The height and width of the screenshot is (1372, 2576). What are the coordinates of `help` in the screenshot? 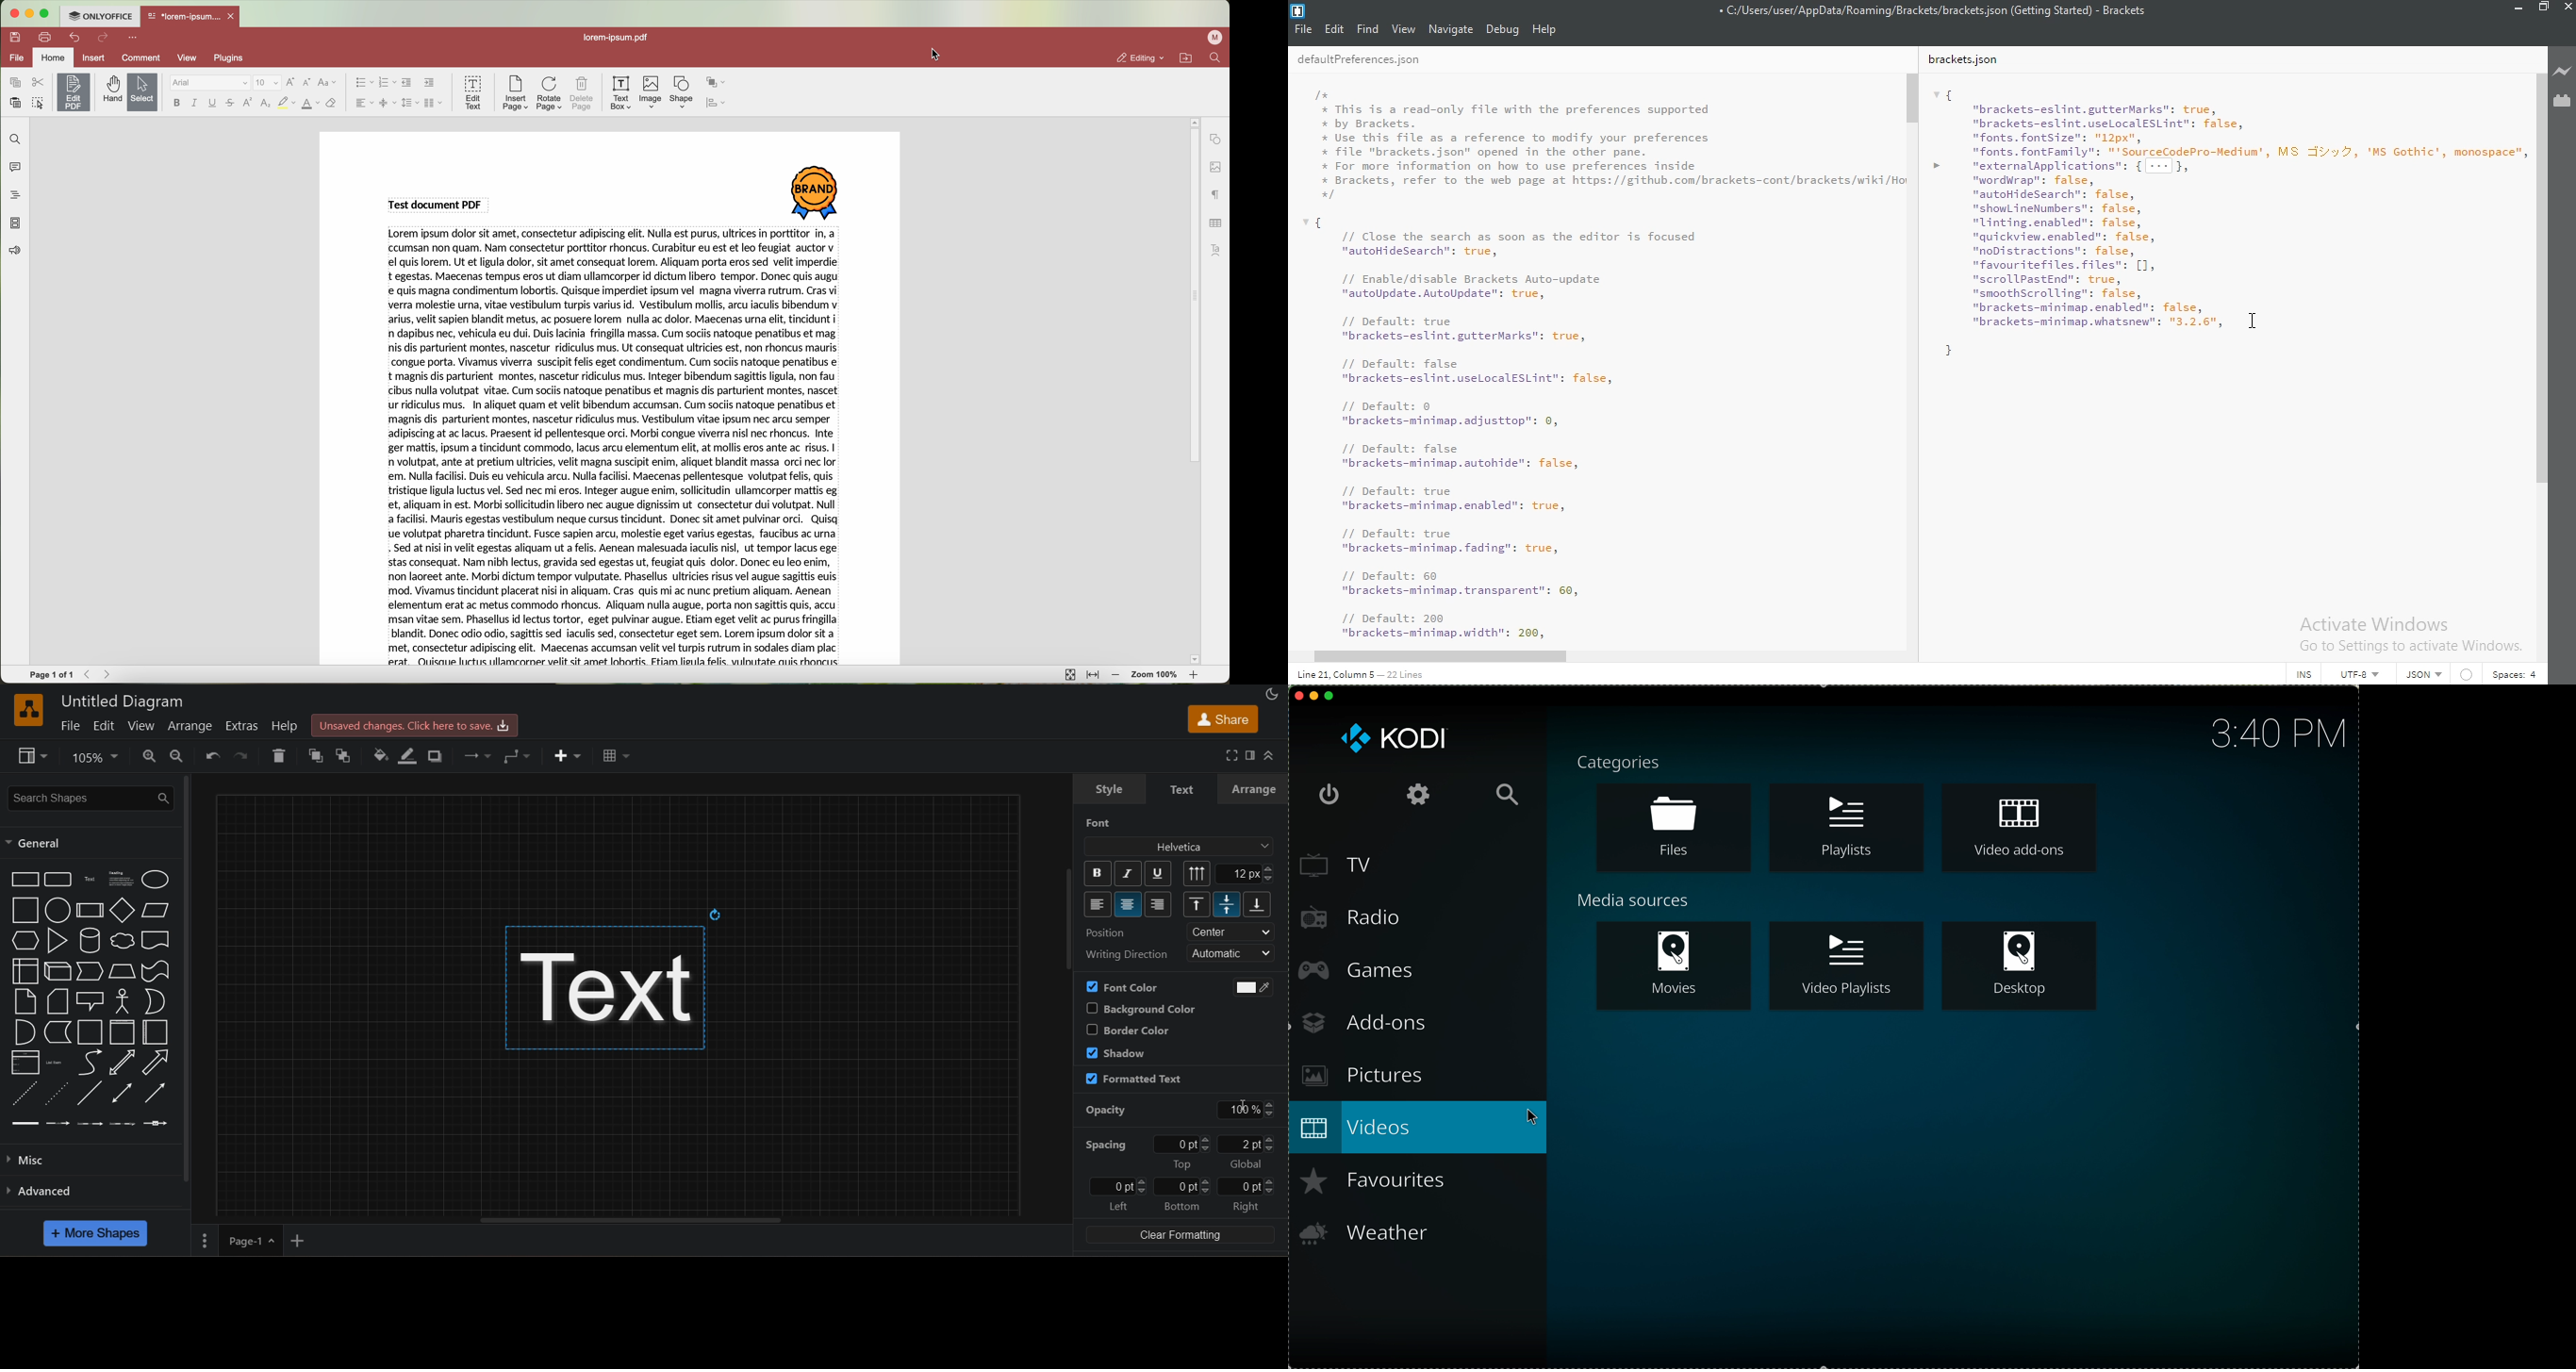 It's located at (286, 725).